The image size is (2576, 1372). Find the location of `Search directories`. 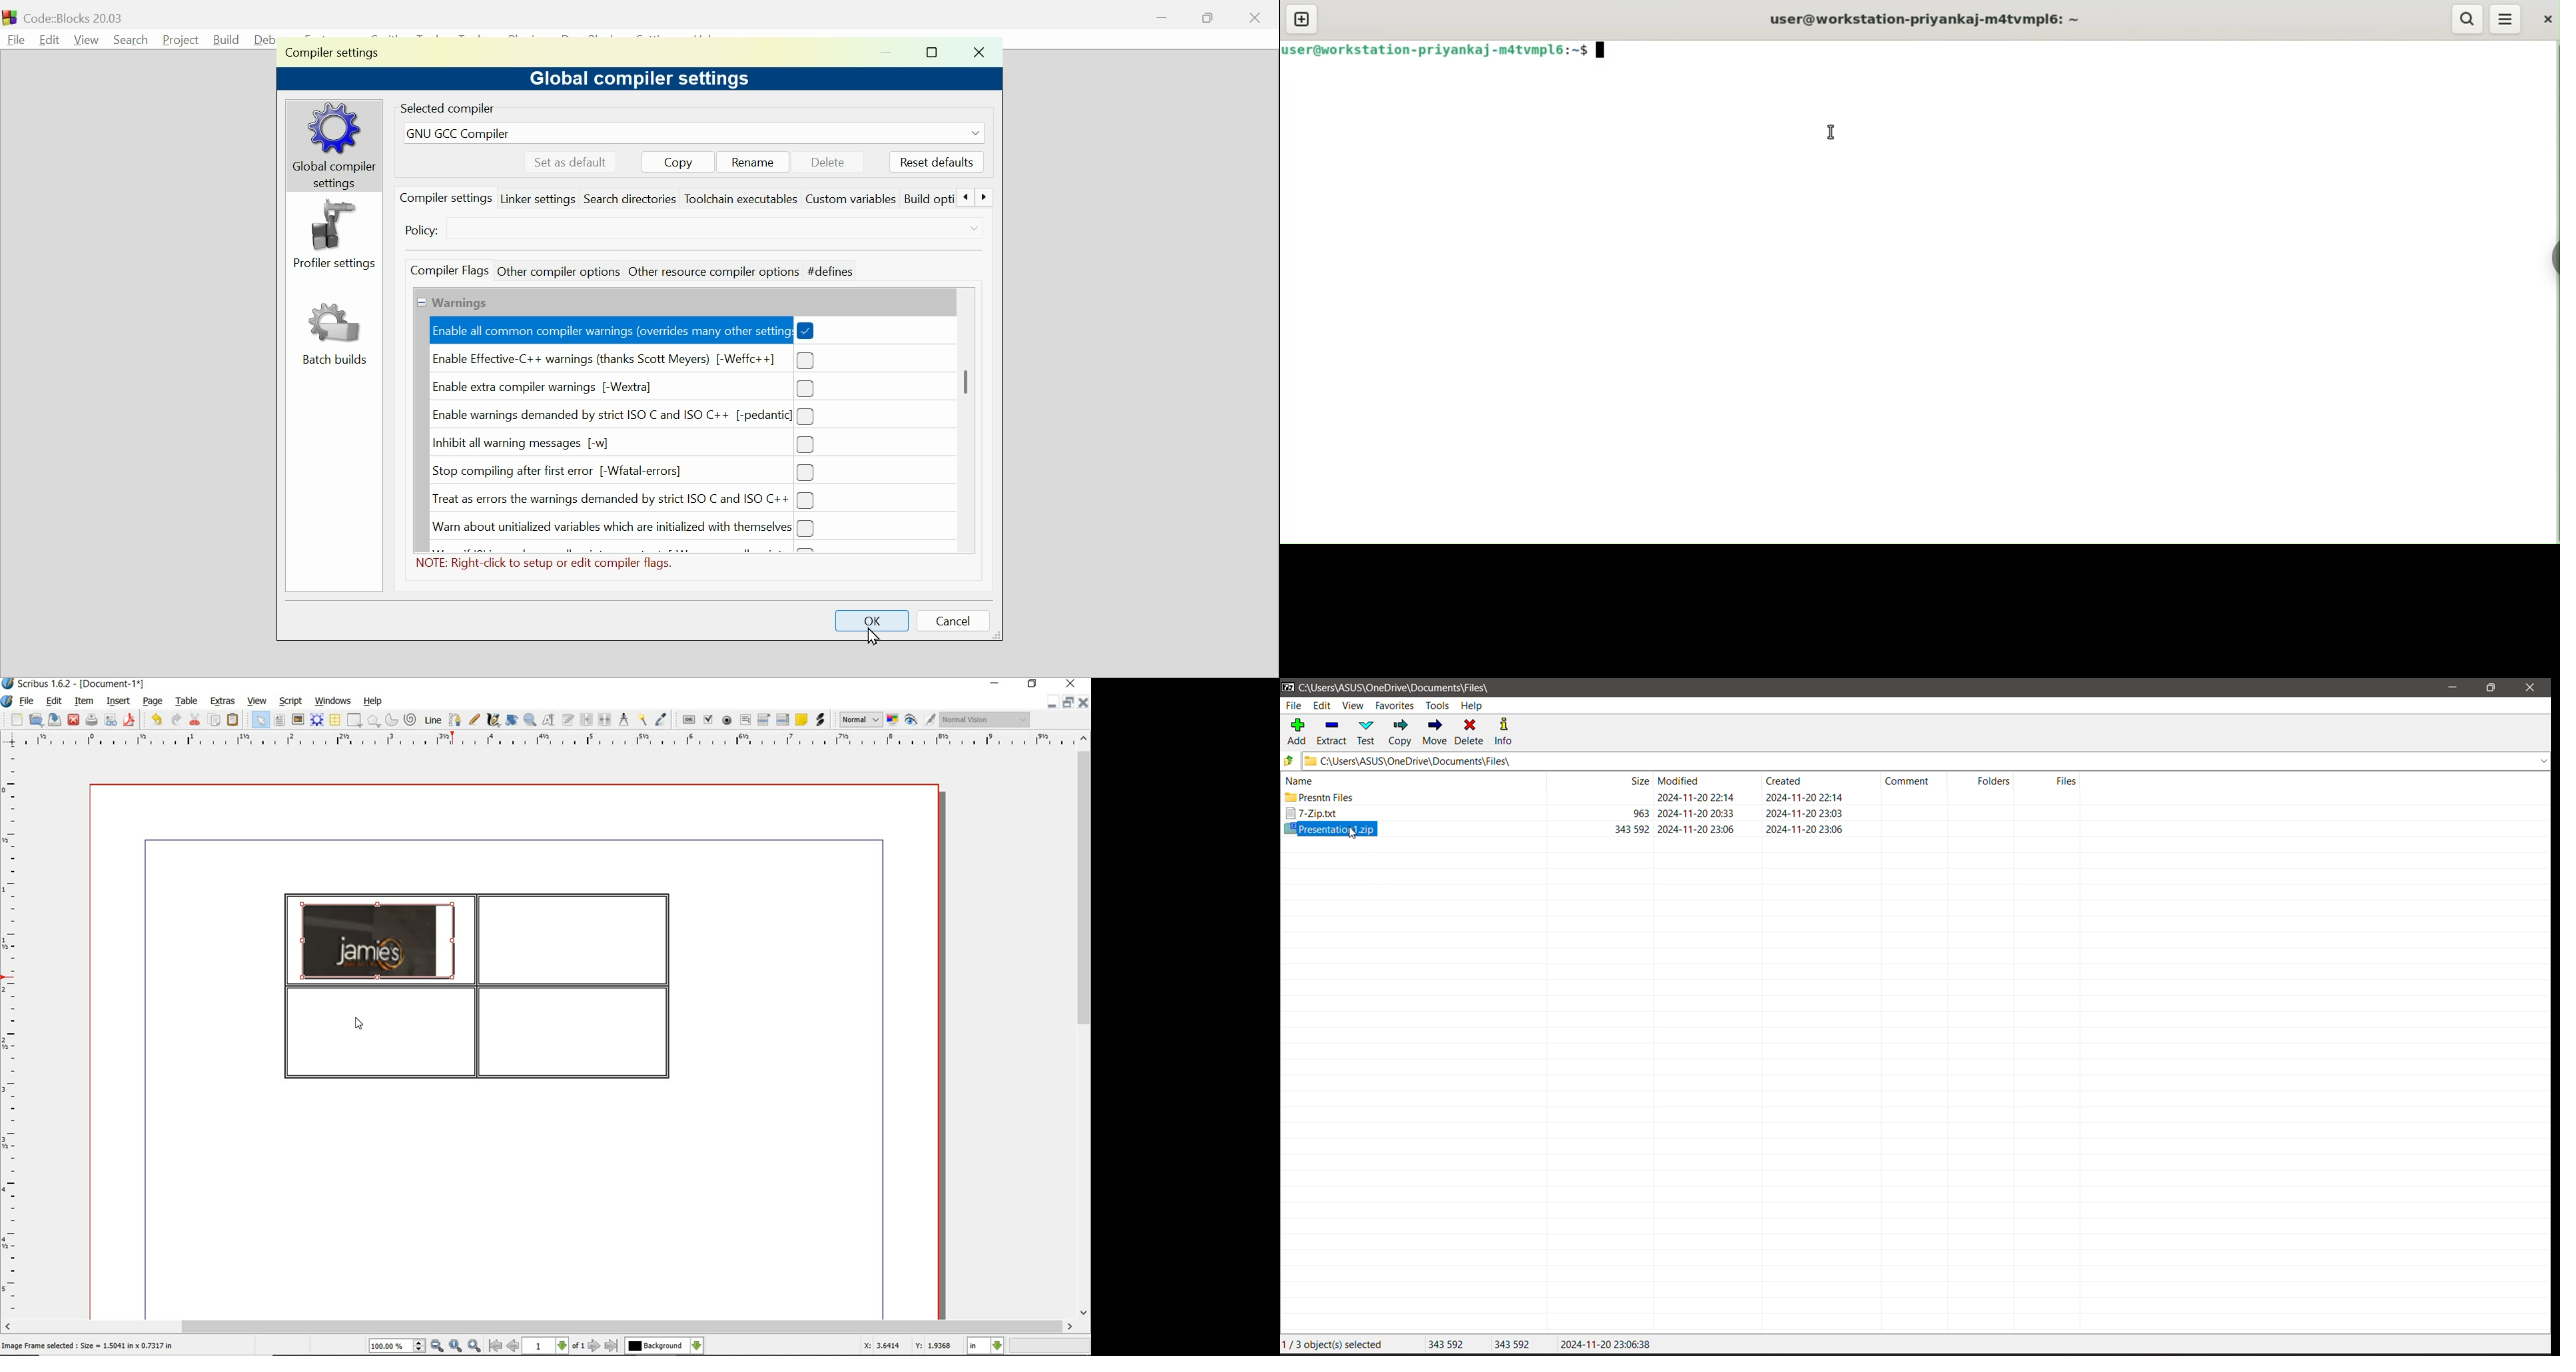

Search directories is located at coordinates (632, 200).